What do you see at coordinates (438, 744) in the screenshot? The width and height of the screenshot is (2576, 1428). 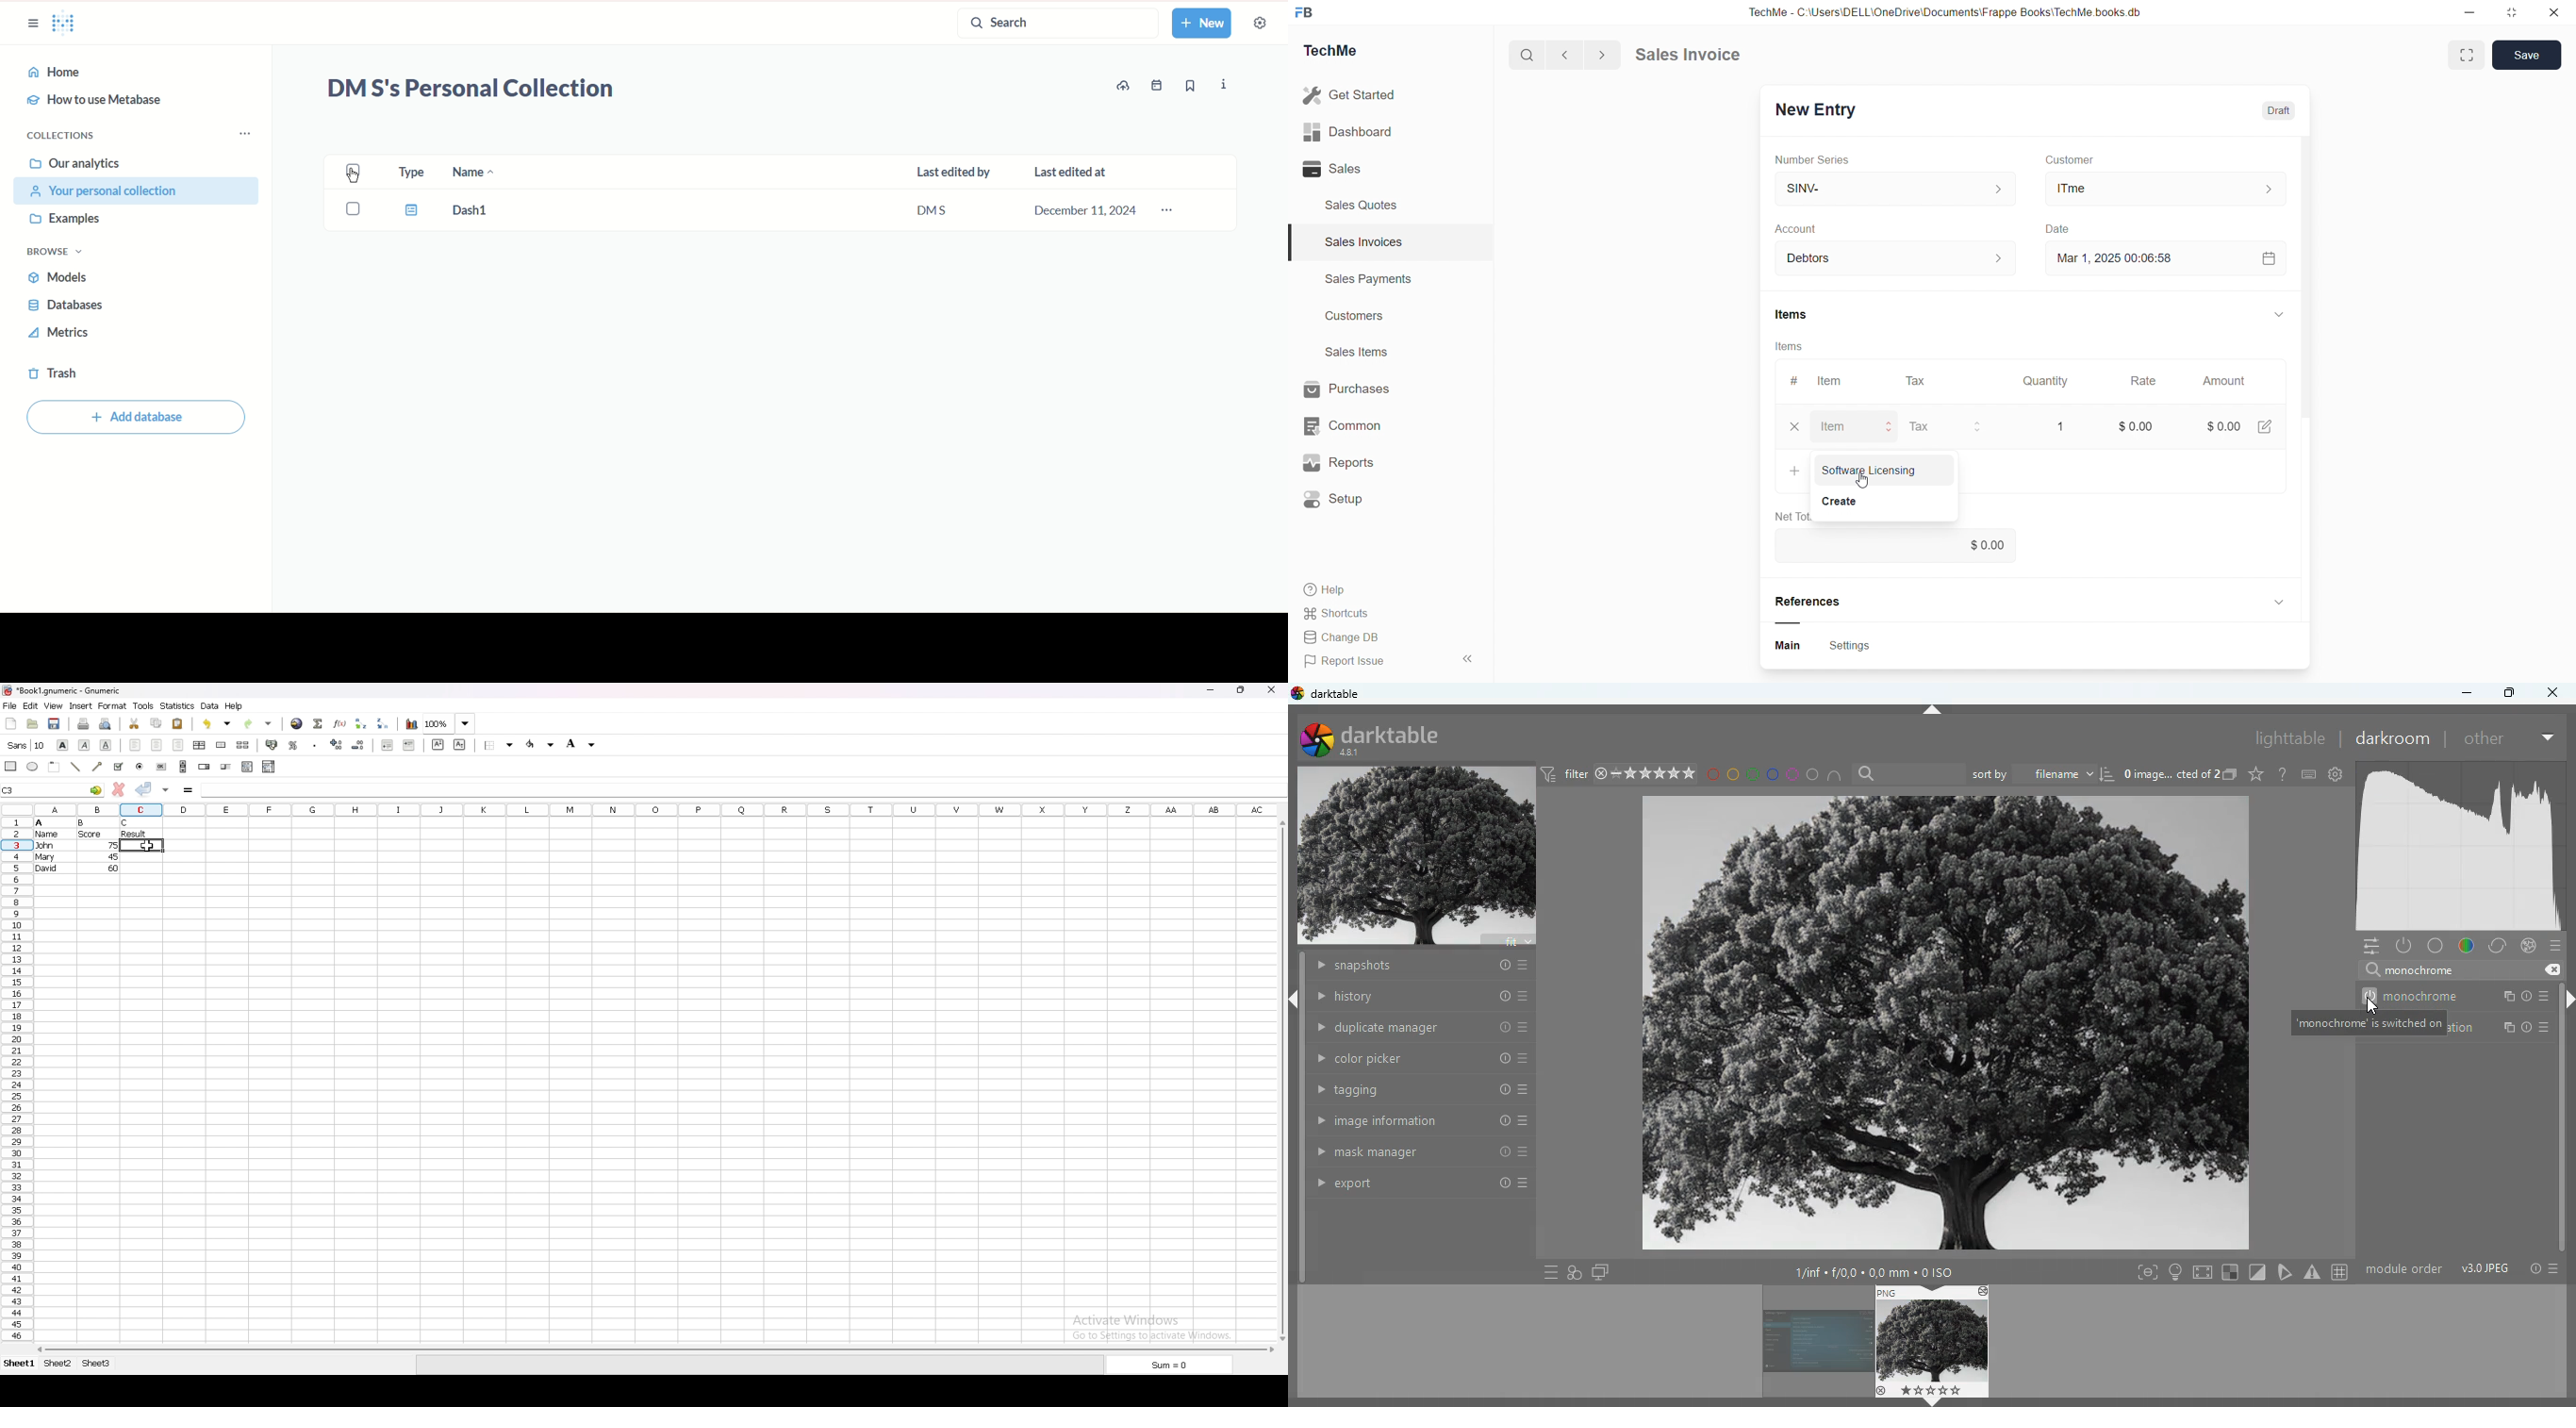 I see `superscript` at bounding box center [438, 744].